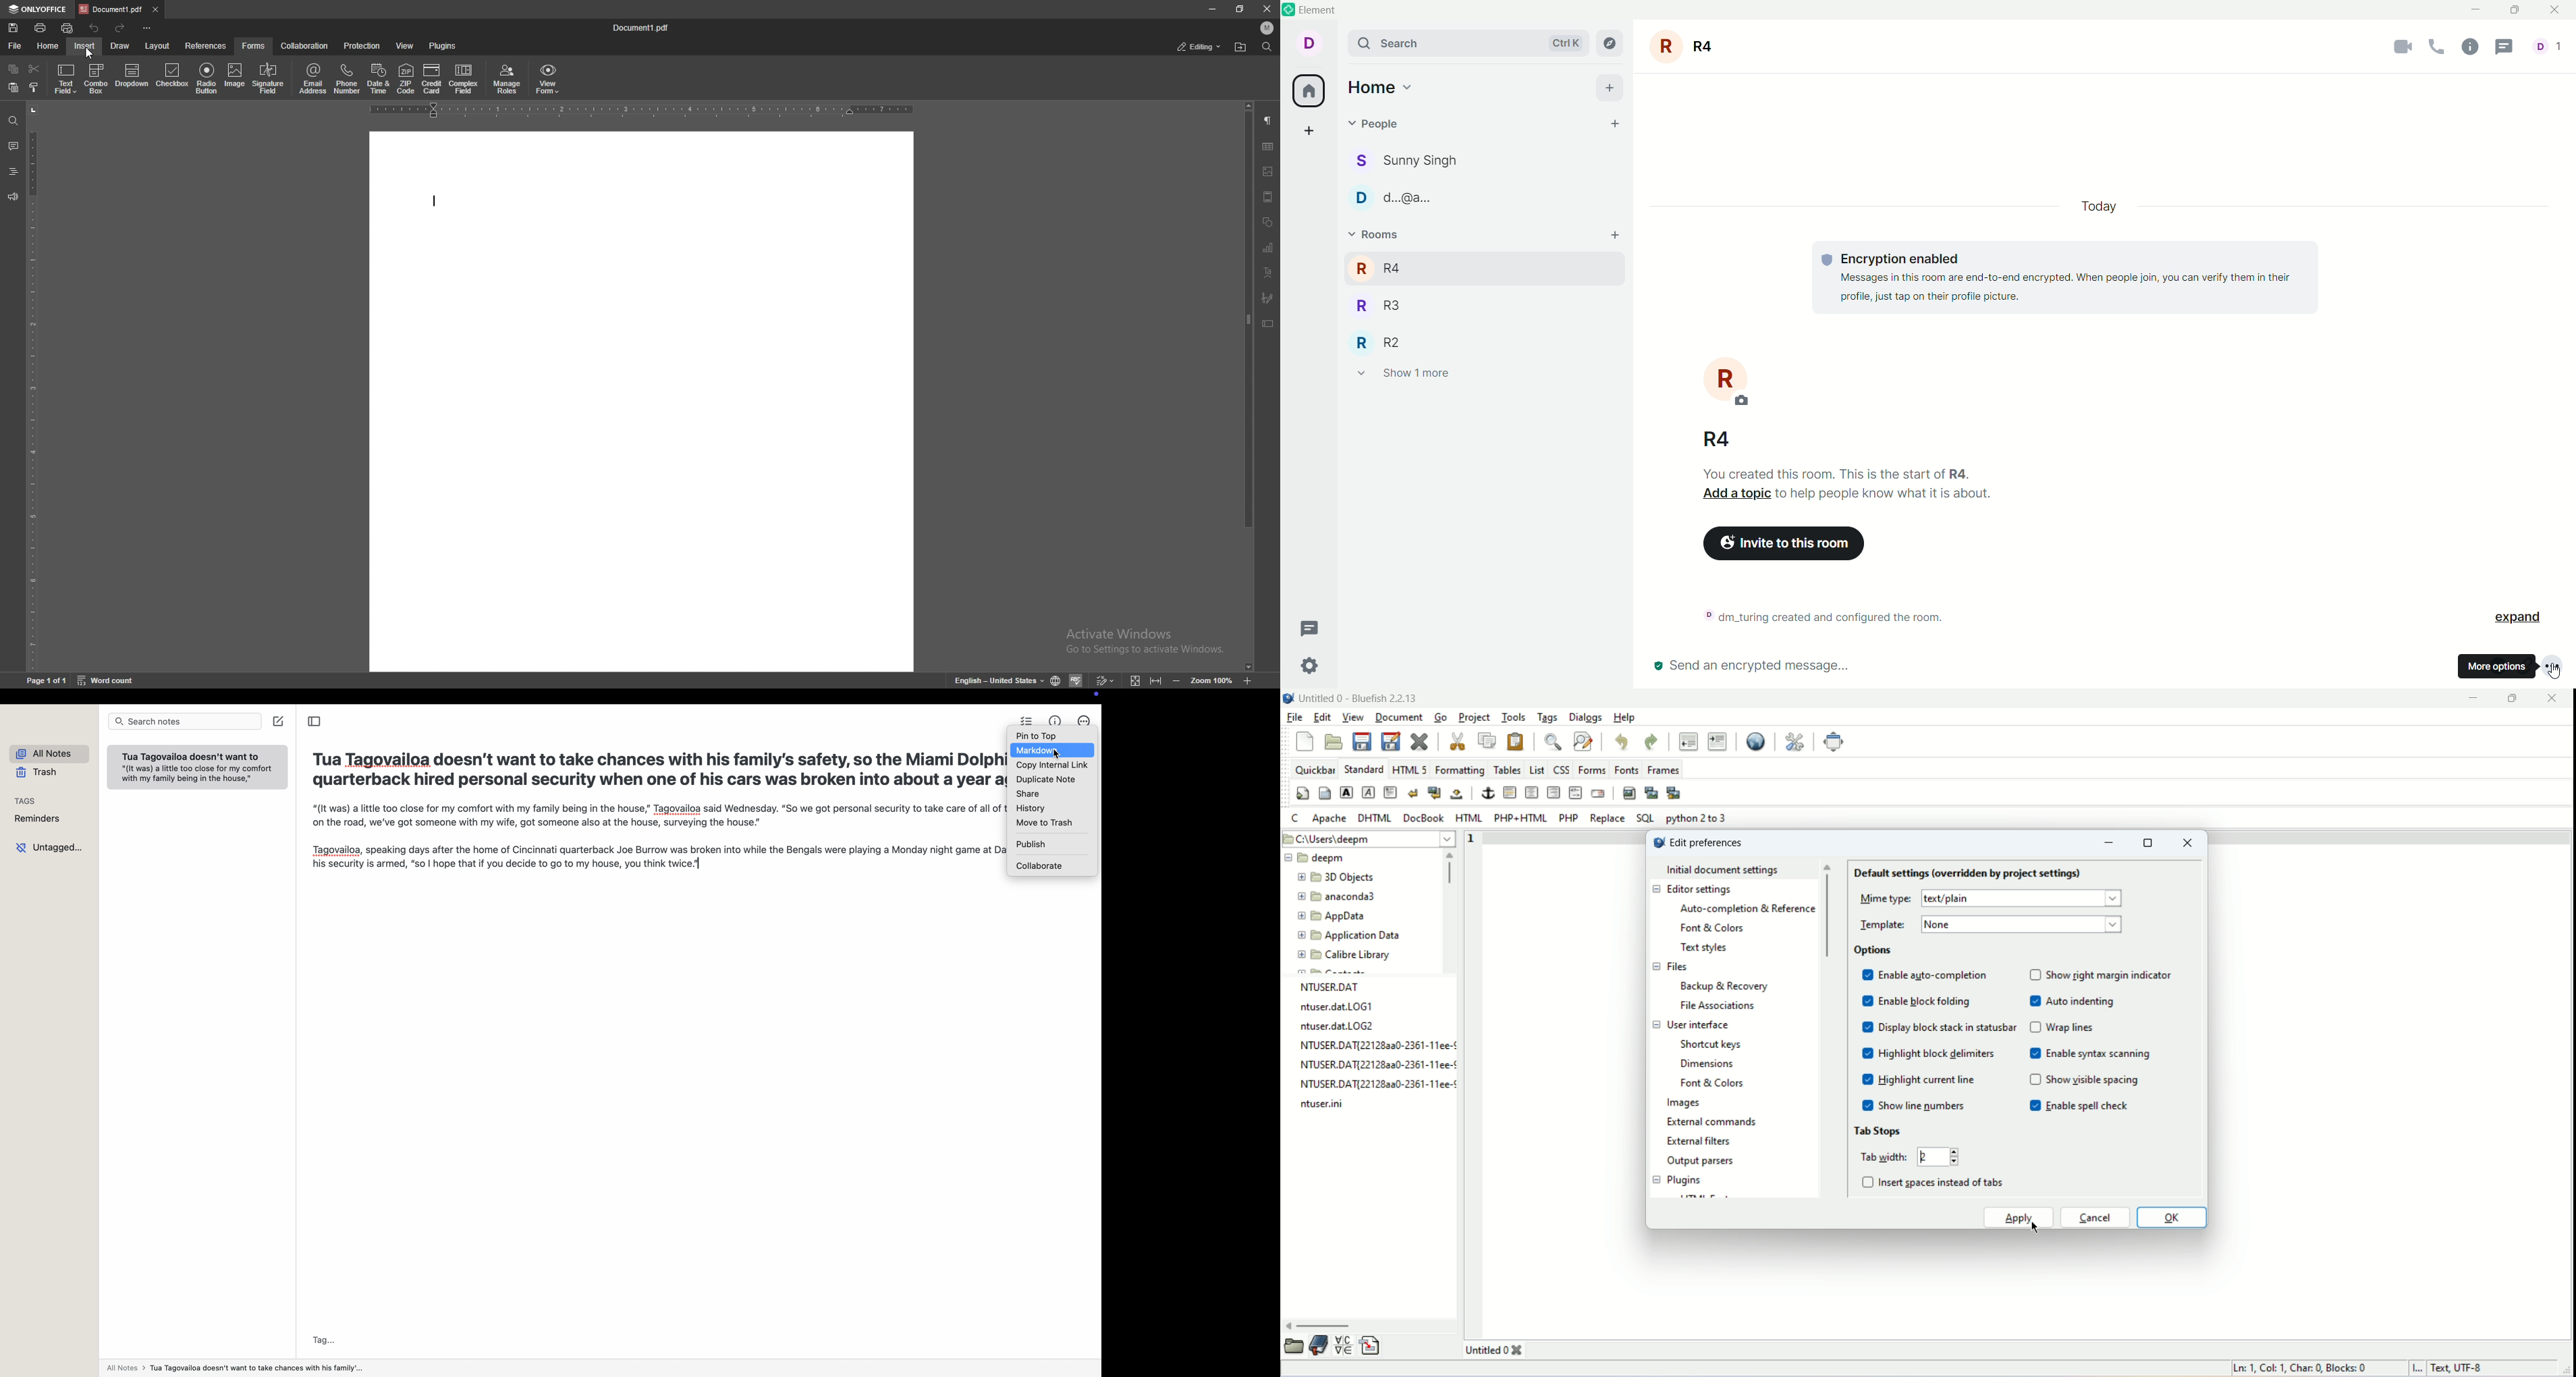  I want to click on R4, so click(1397, 266).